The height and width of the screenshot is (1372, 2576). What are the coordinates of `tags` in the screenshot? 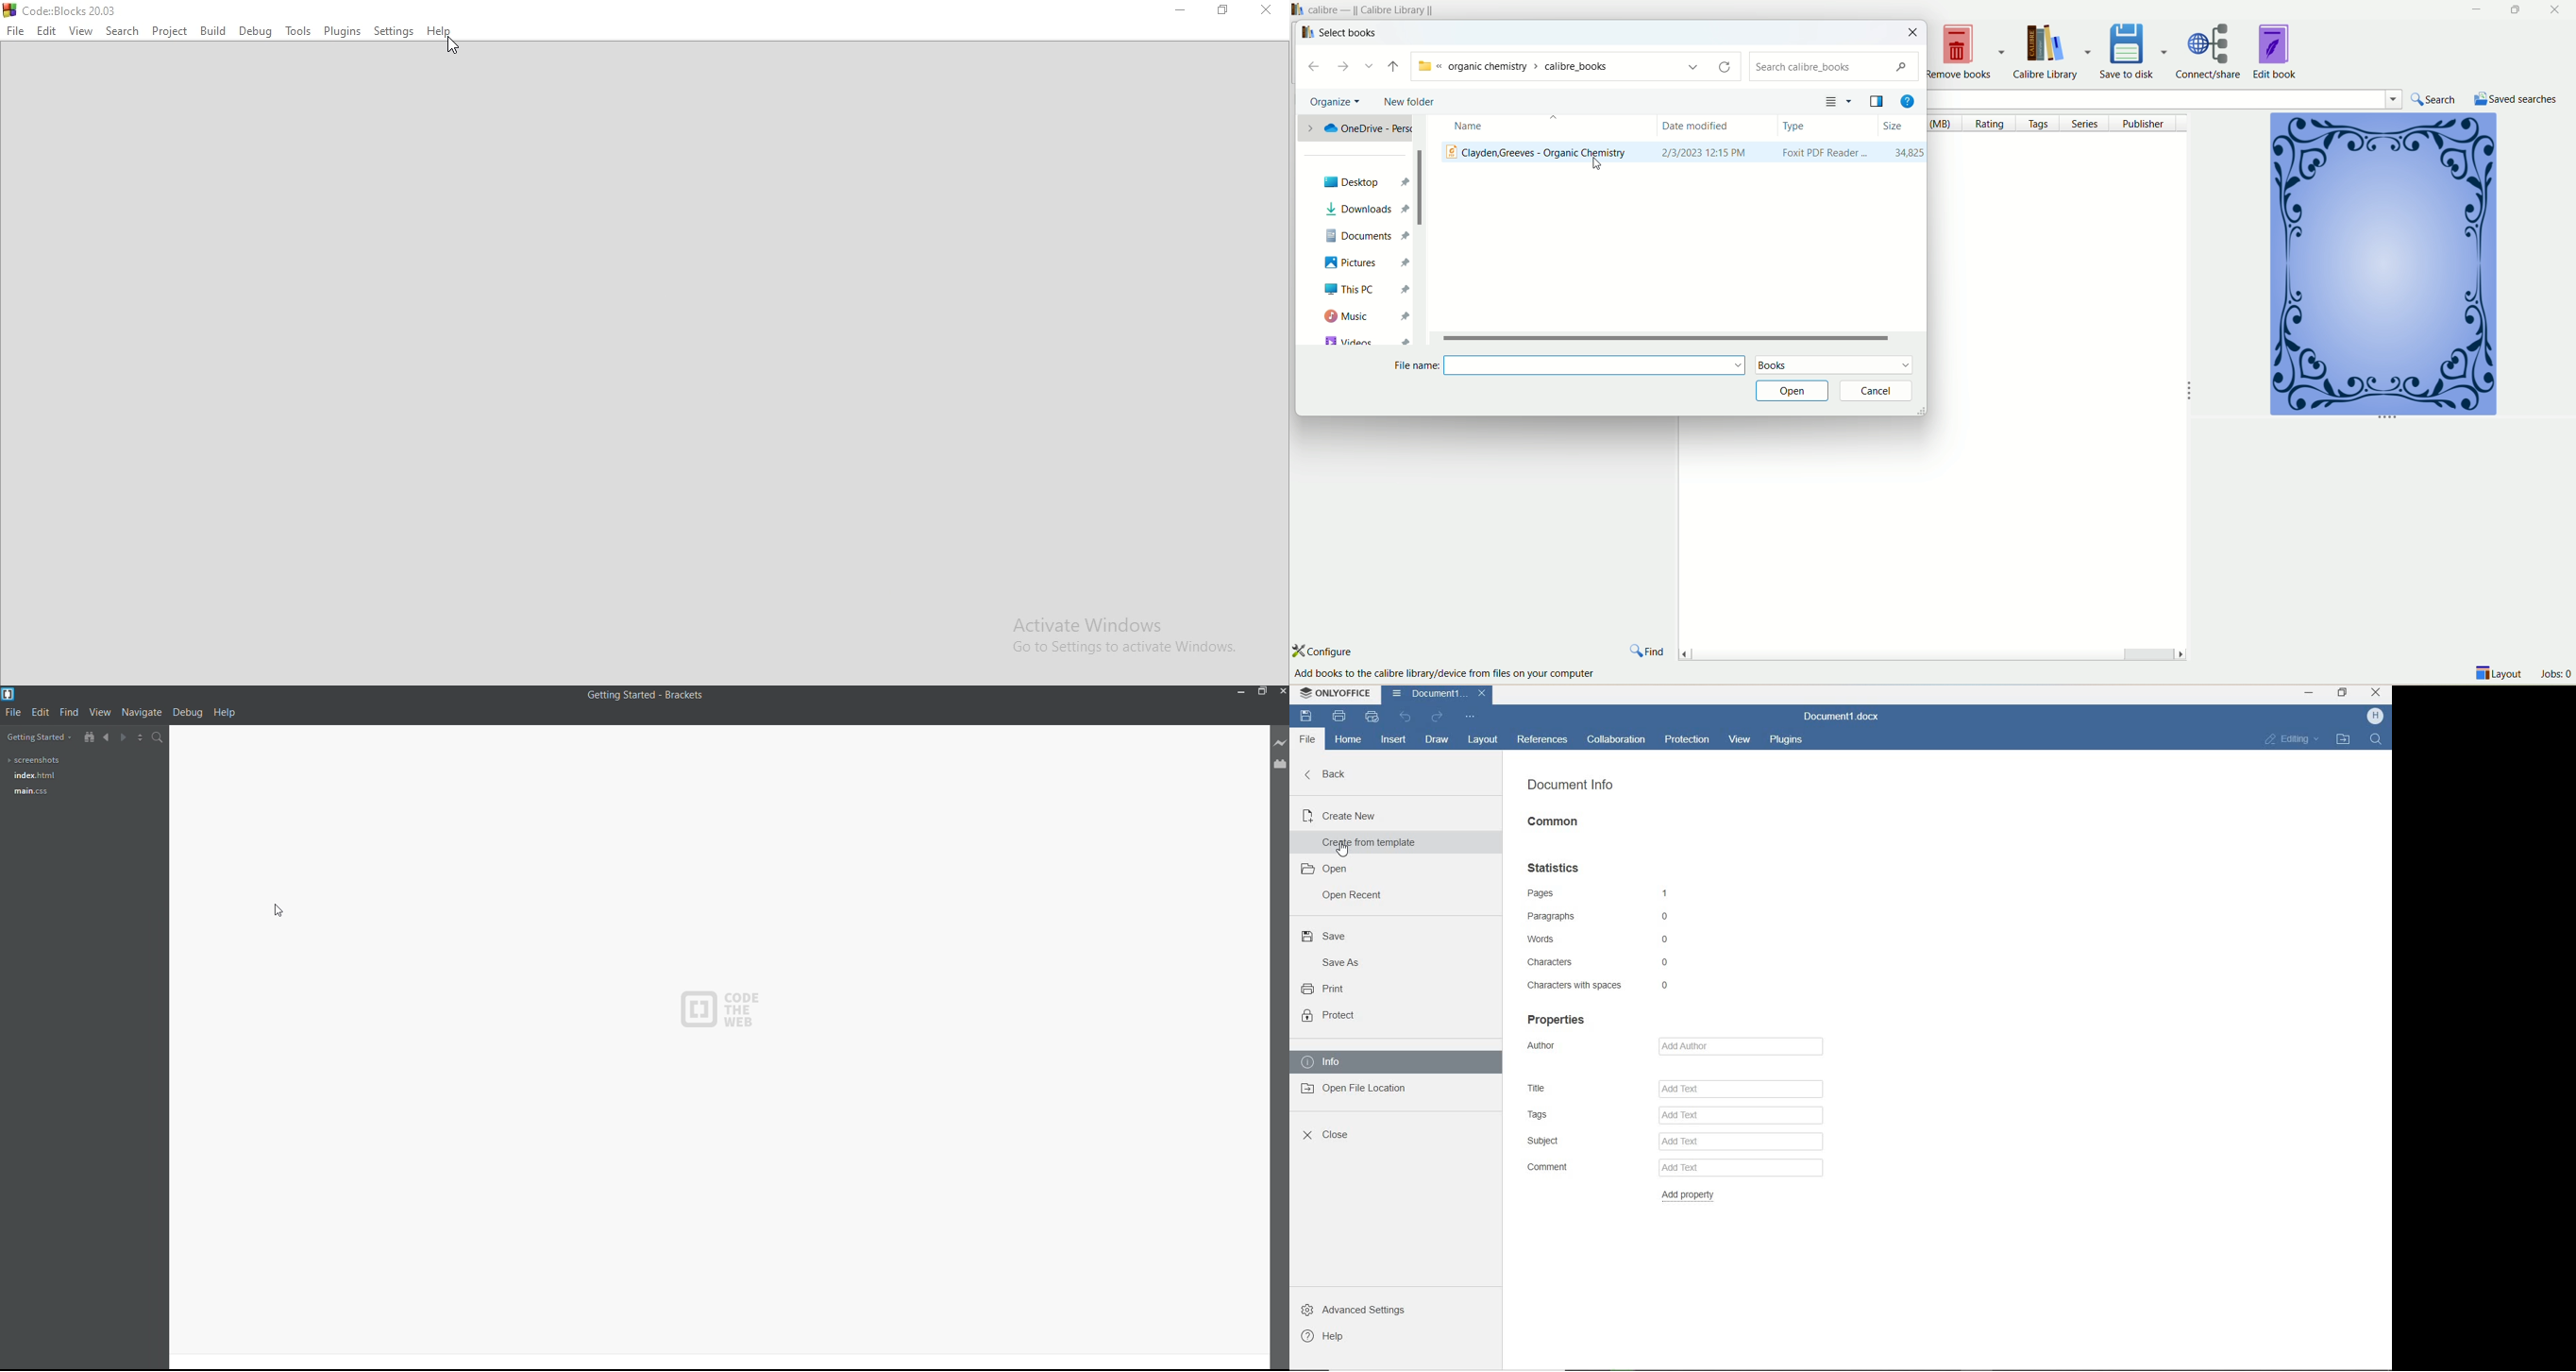 It's located at (1677, 1114).